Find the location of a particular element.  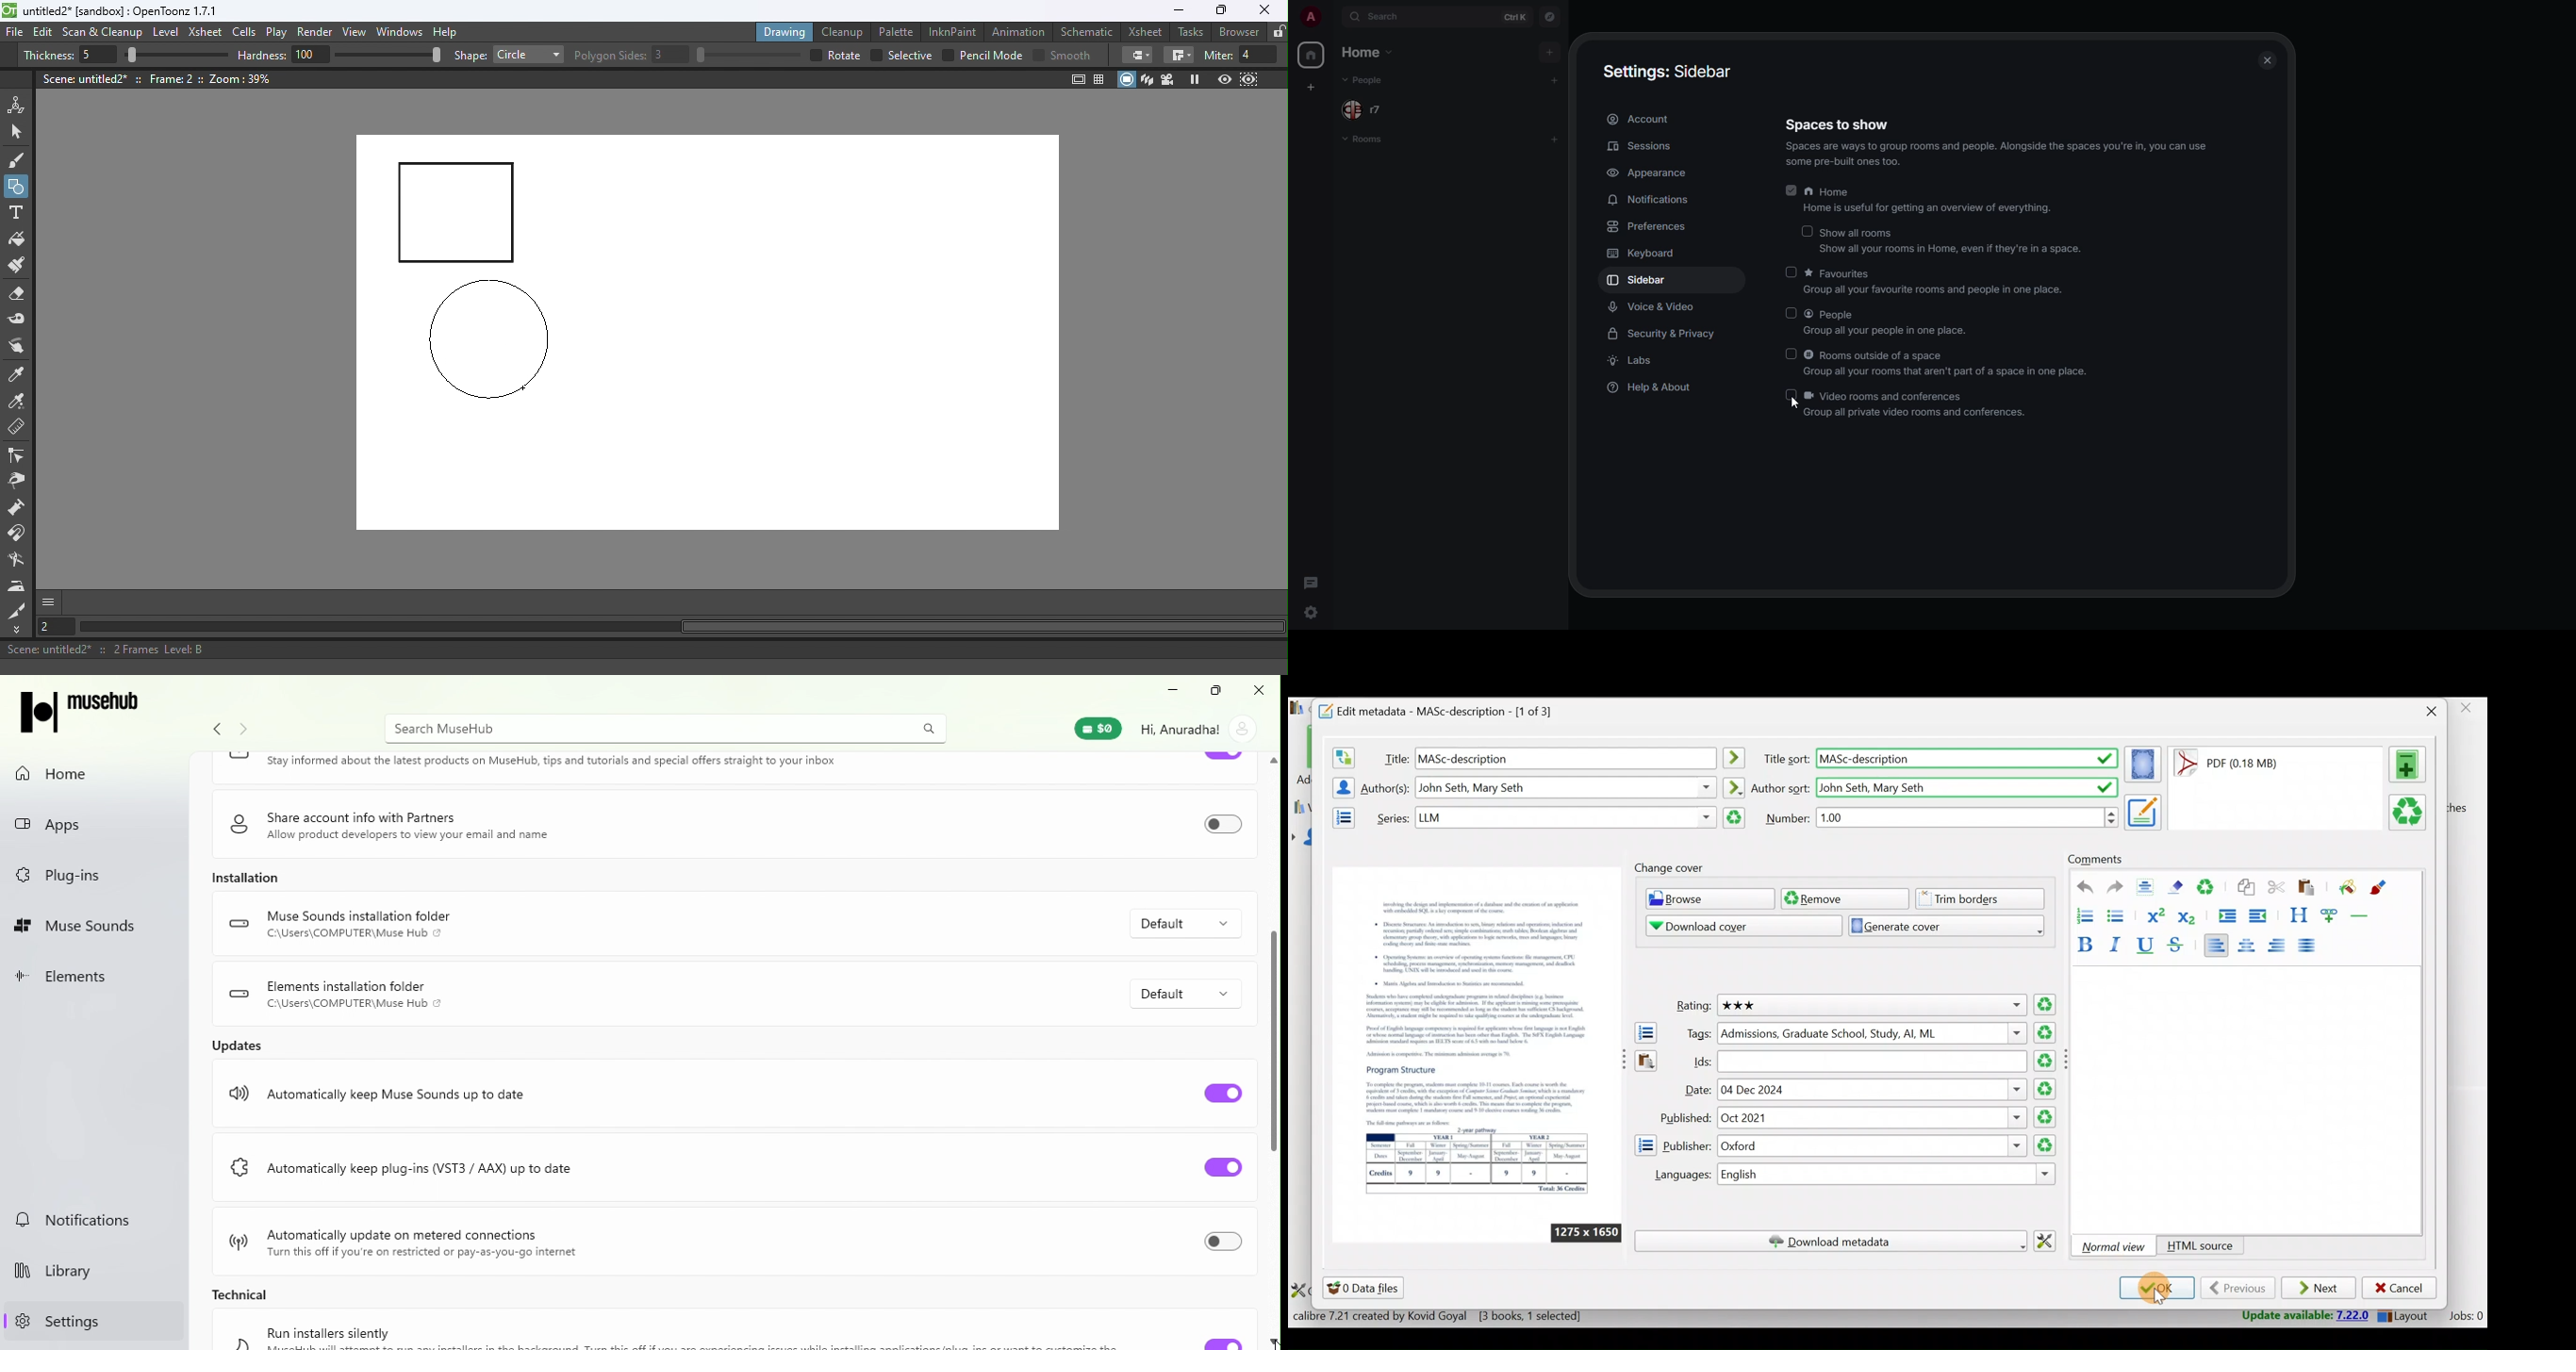

Schematic is located at coordinates (1087, 32).